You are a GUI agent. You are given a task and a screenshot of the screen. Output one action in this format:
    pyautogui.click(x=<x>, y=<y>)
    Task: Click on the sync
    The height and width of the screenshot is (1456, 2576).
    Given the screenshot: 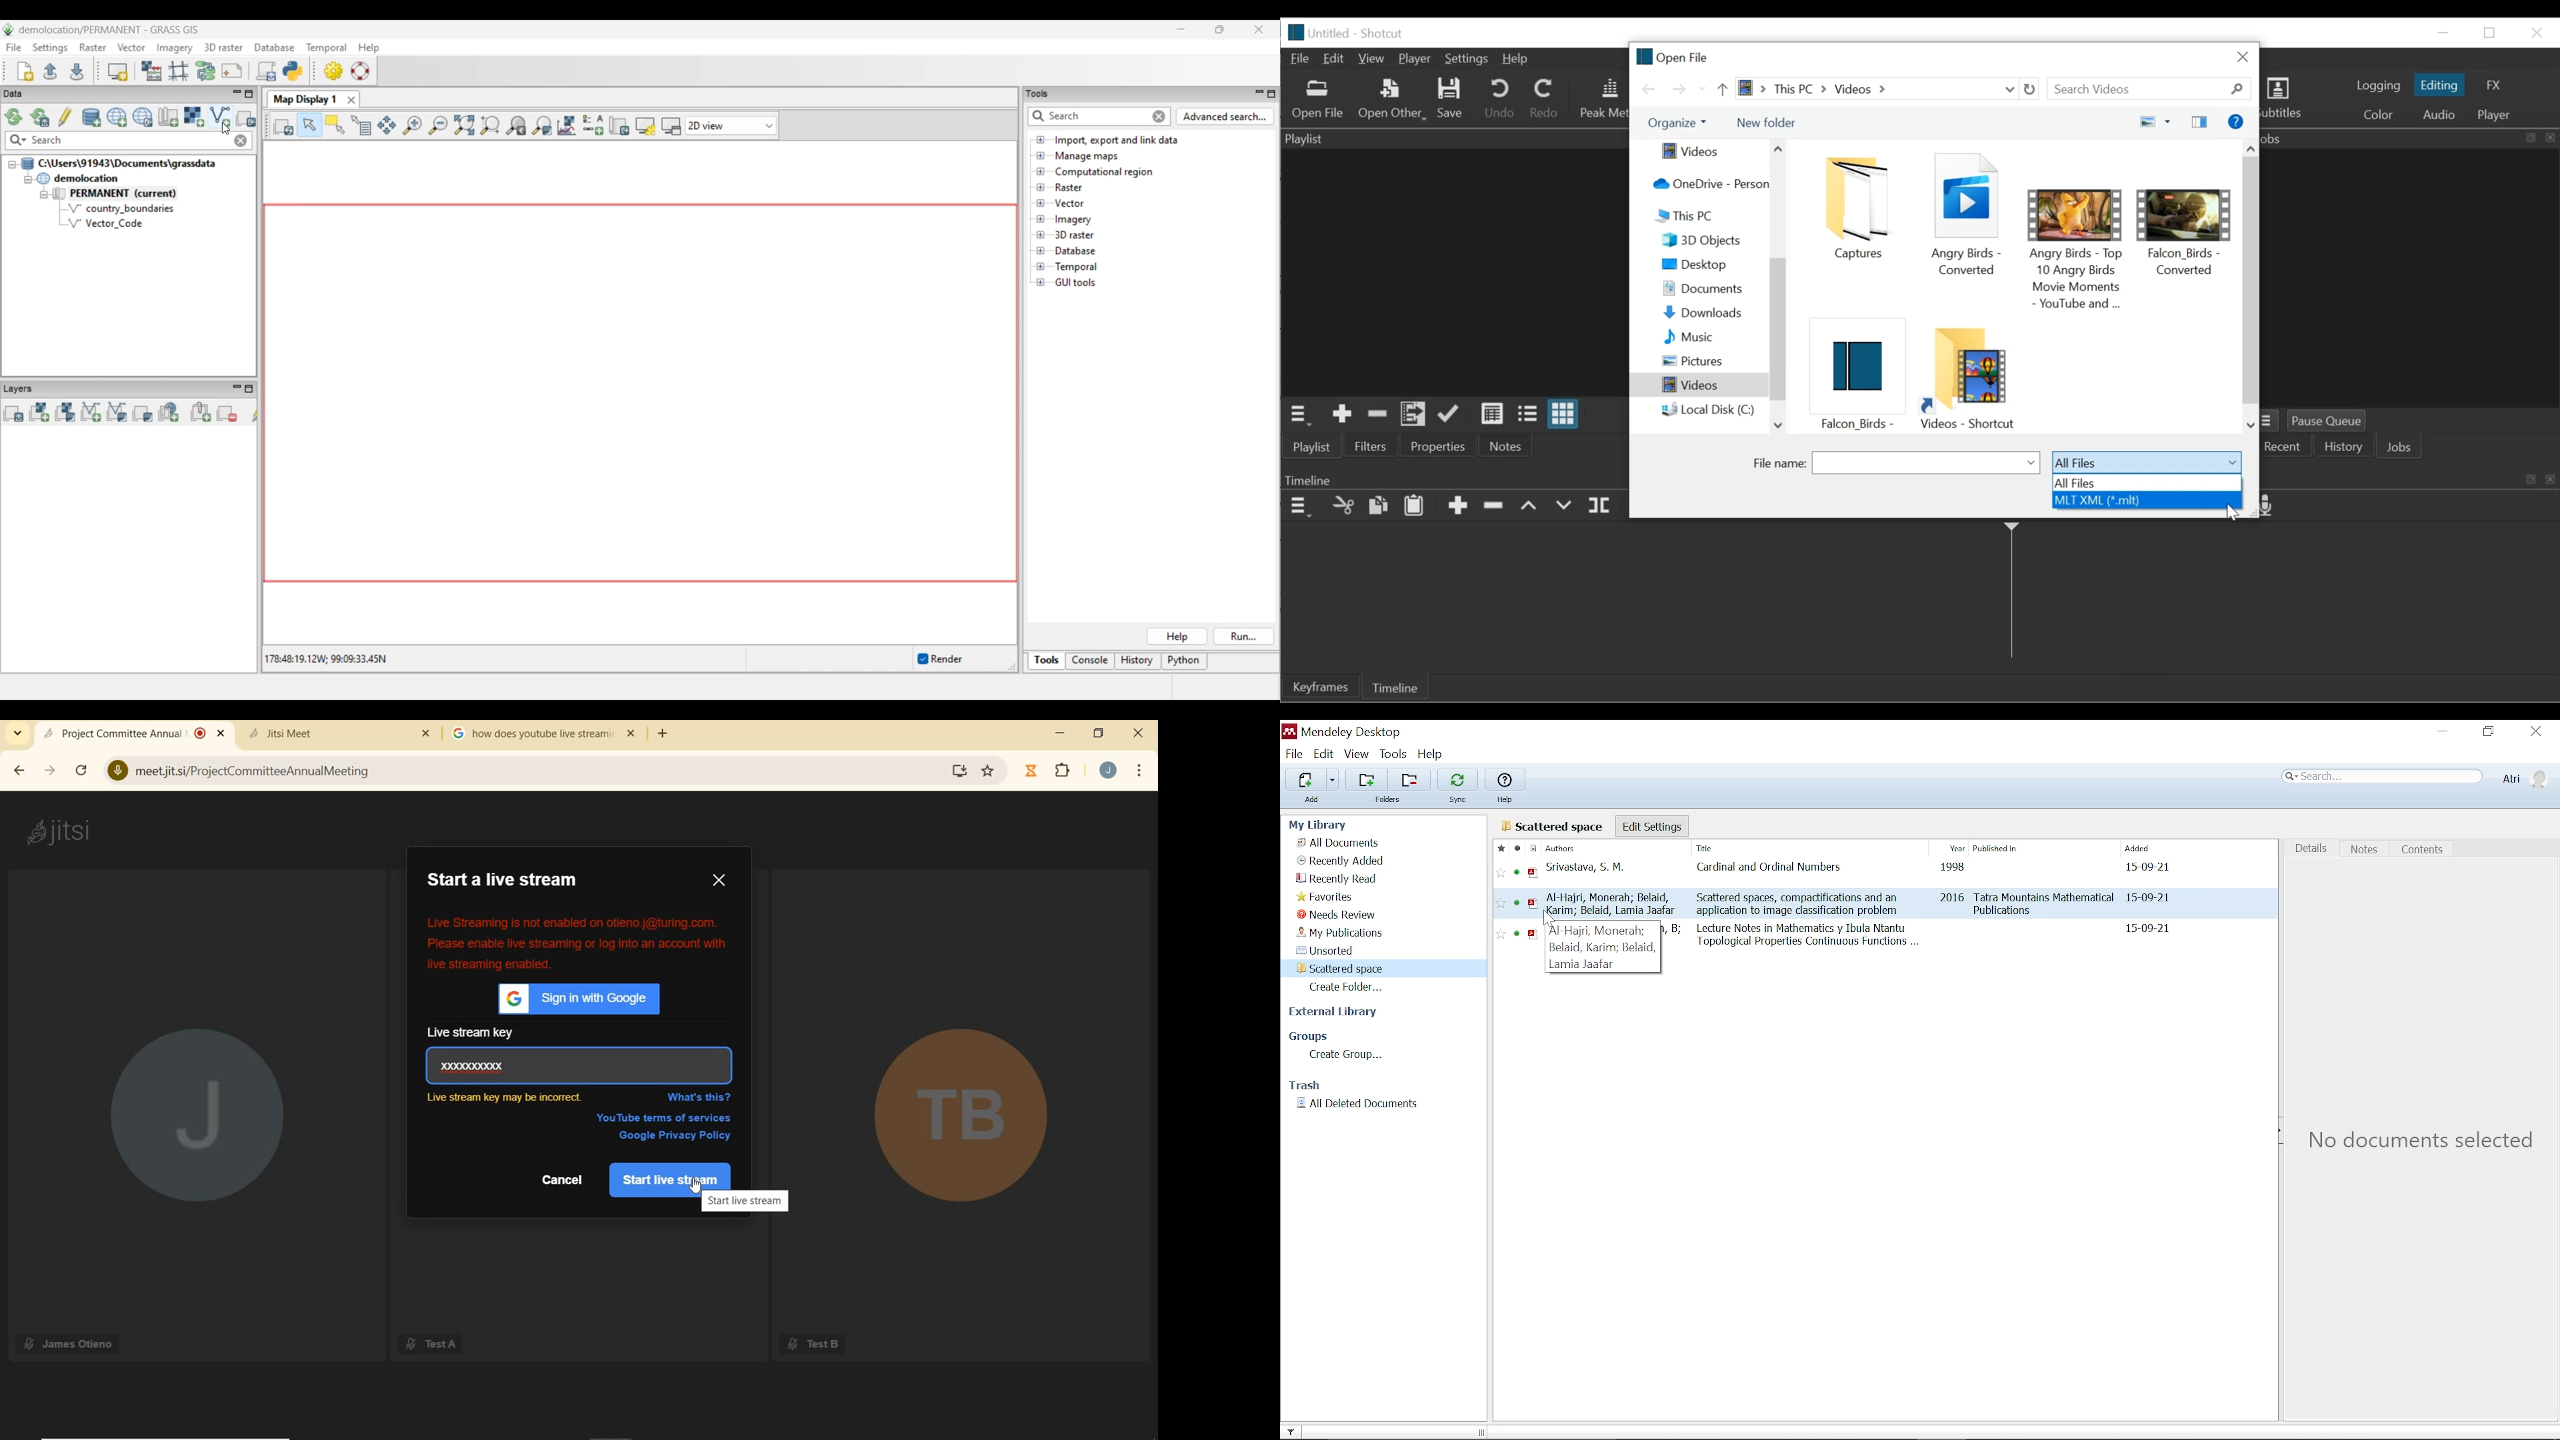 What is the action you would take?
    pyautogui.click(x=1459, y=801)
    